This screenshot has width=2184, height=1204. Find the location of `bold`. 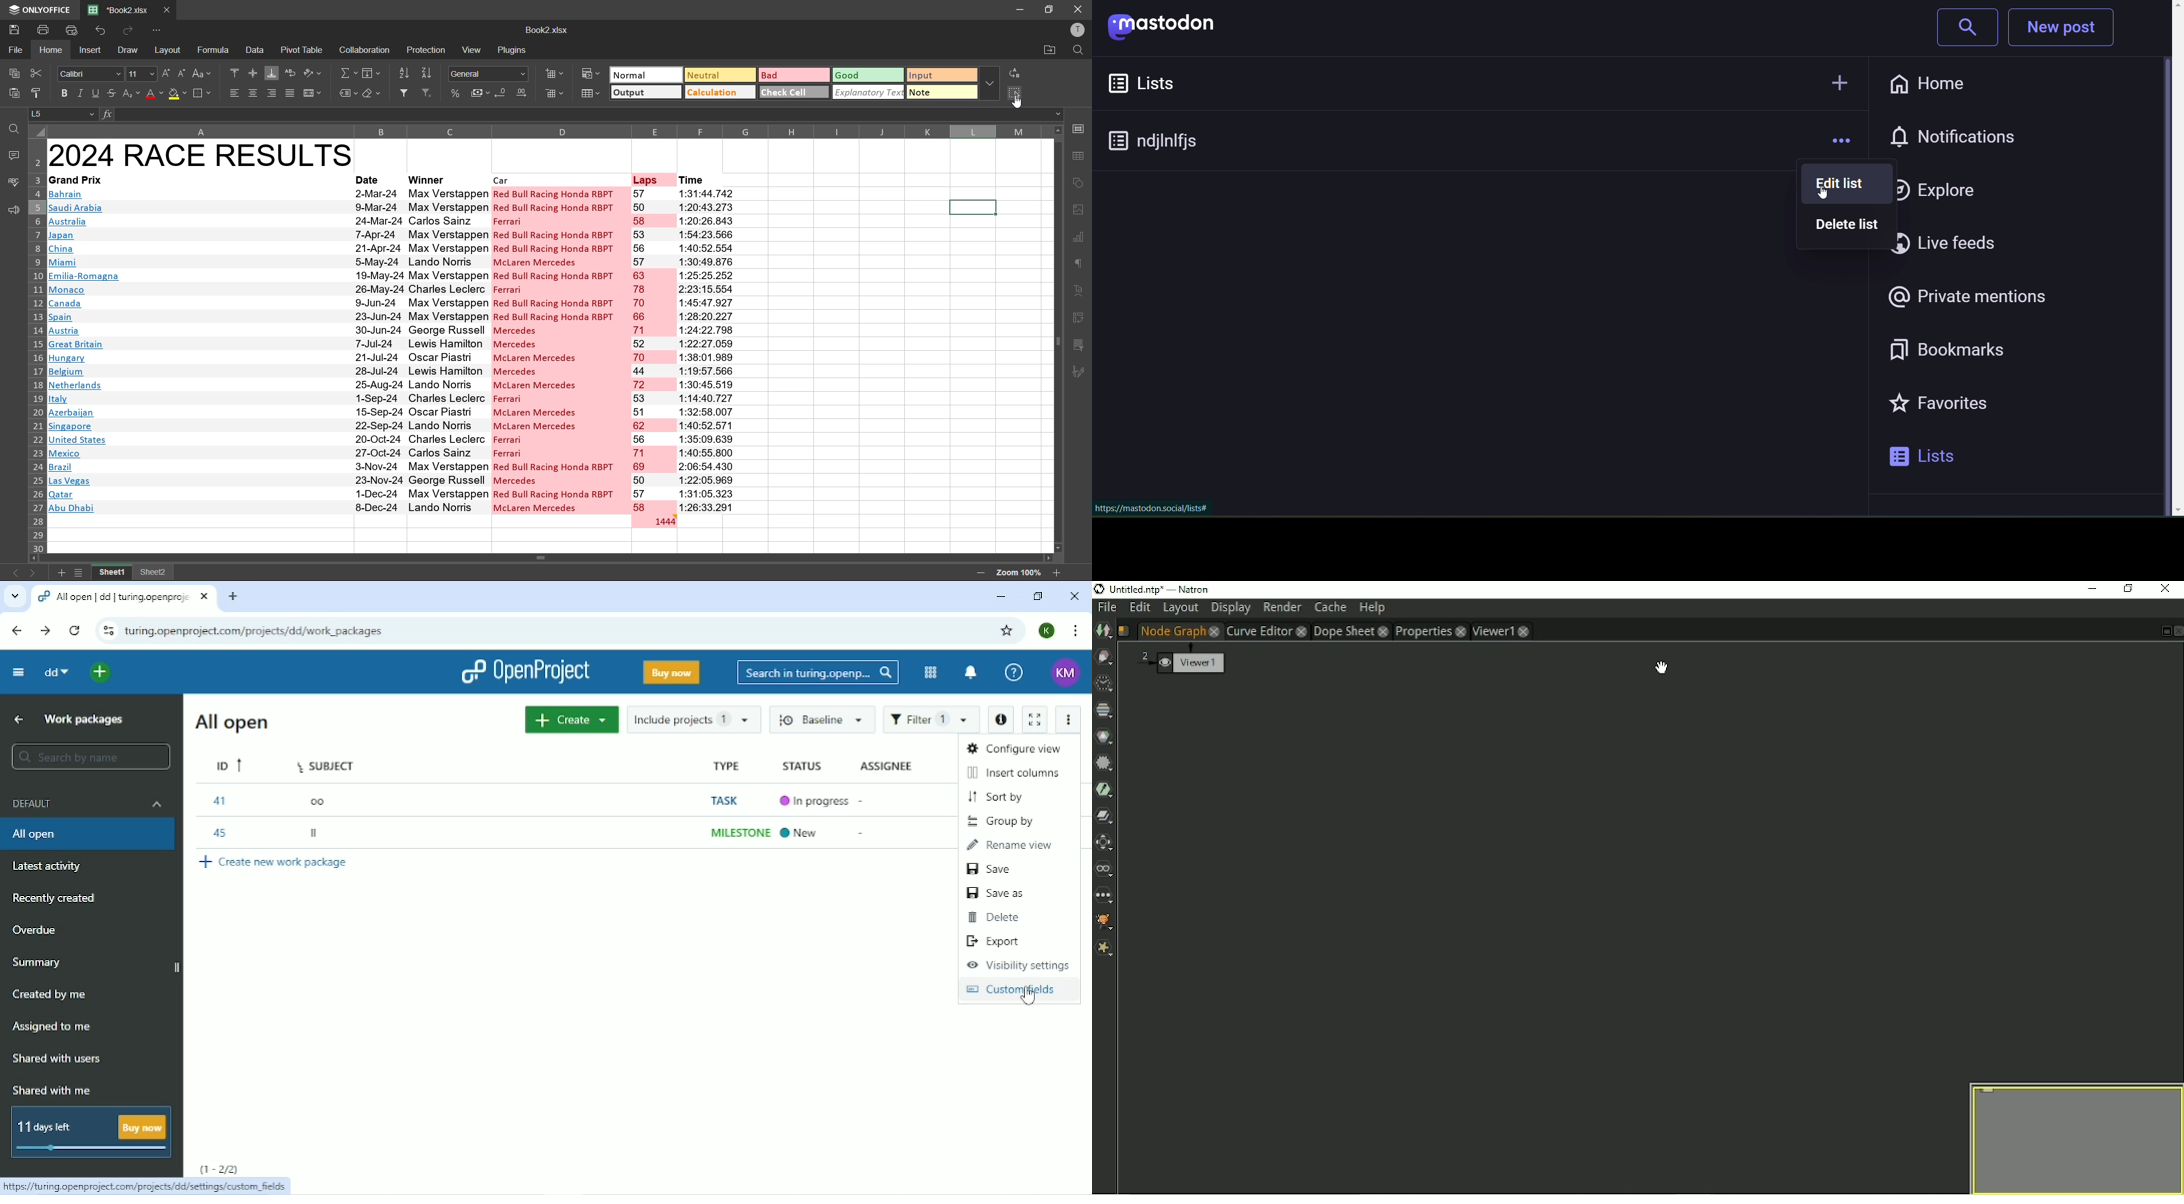

bold is located at coordinates (61, 93).